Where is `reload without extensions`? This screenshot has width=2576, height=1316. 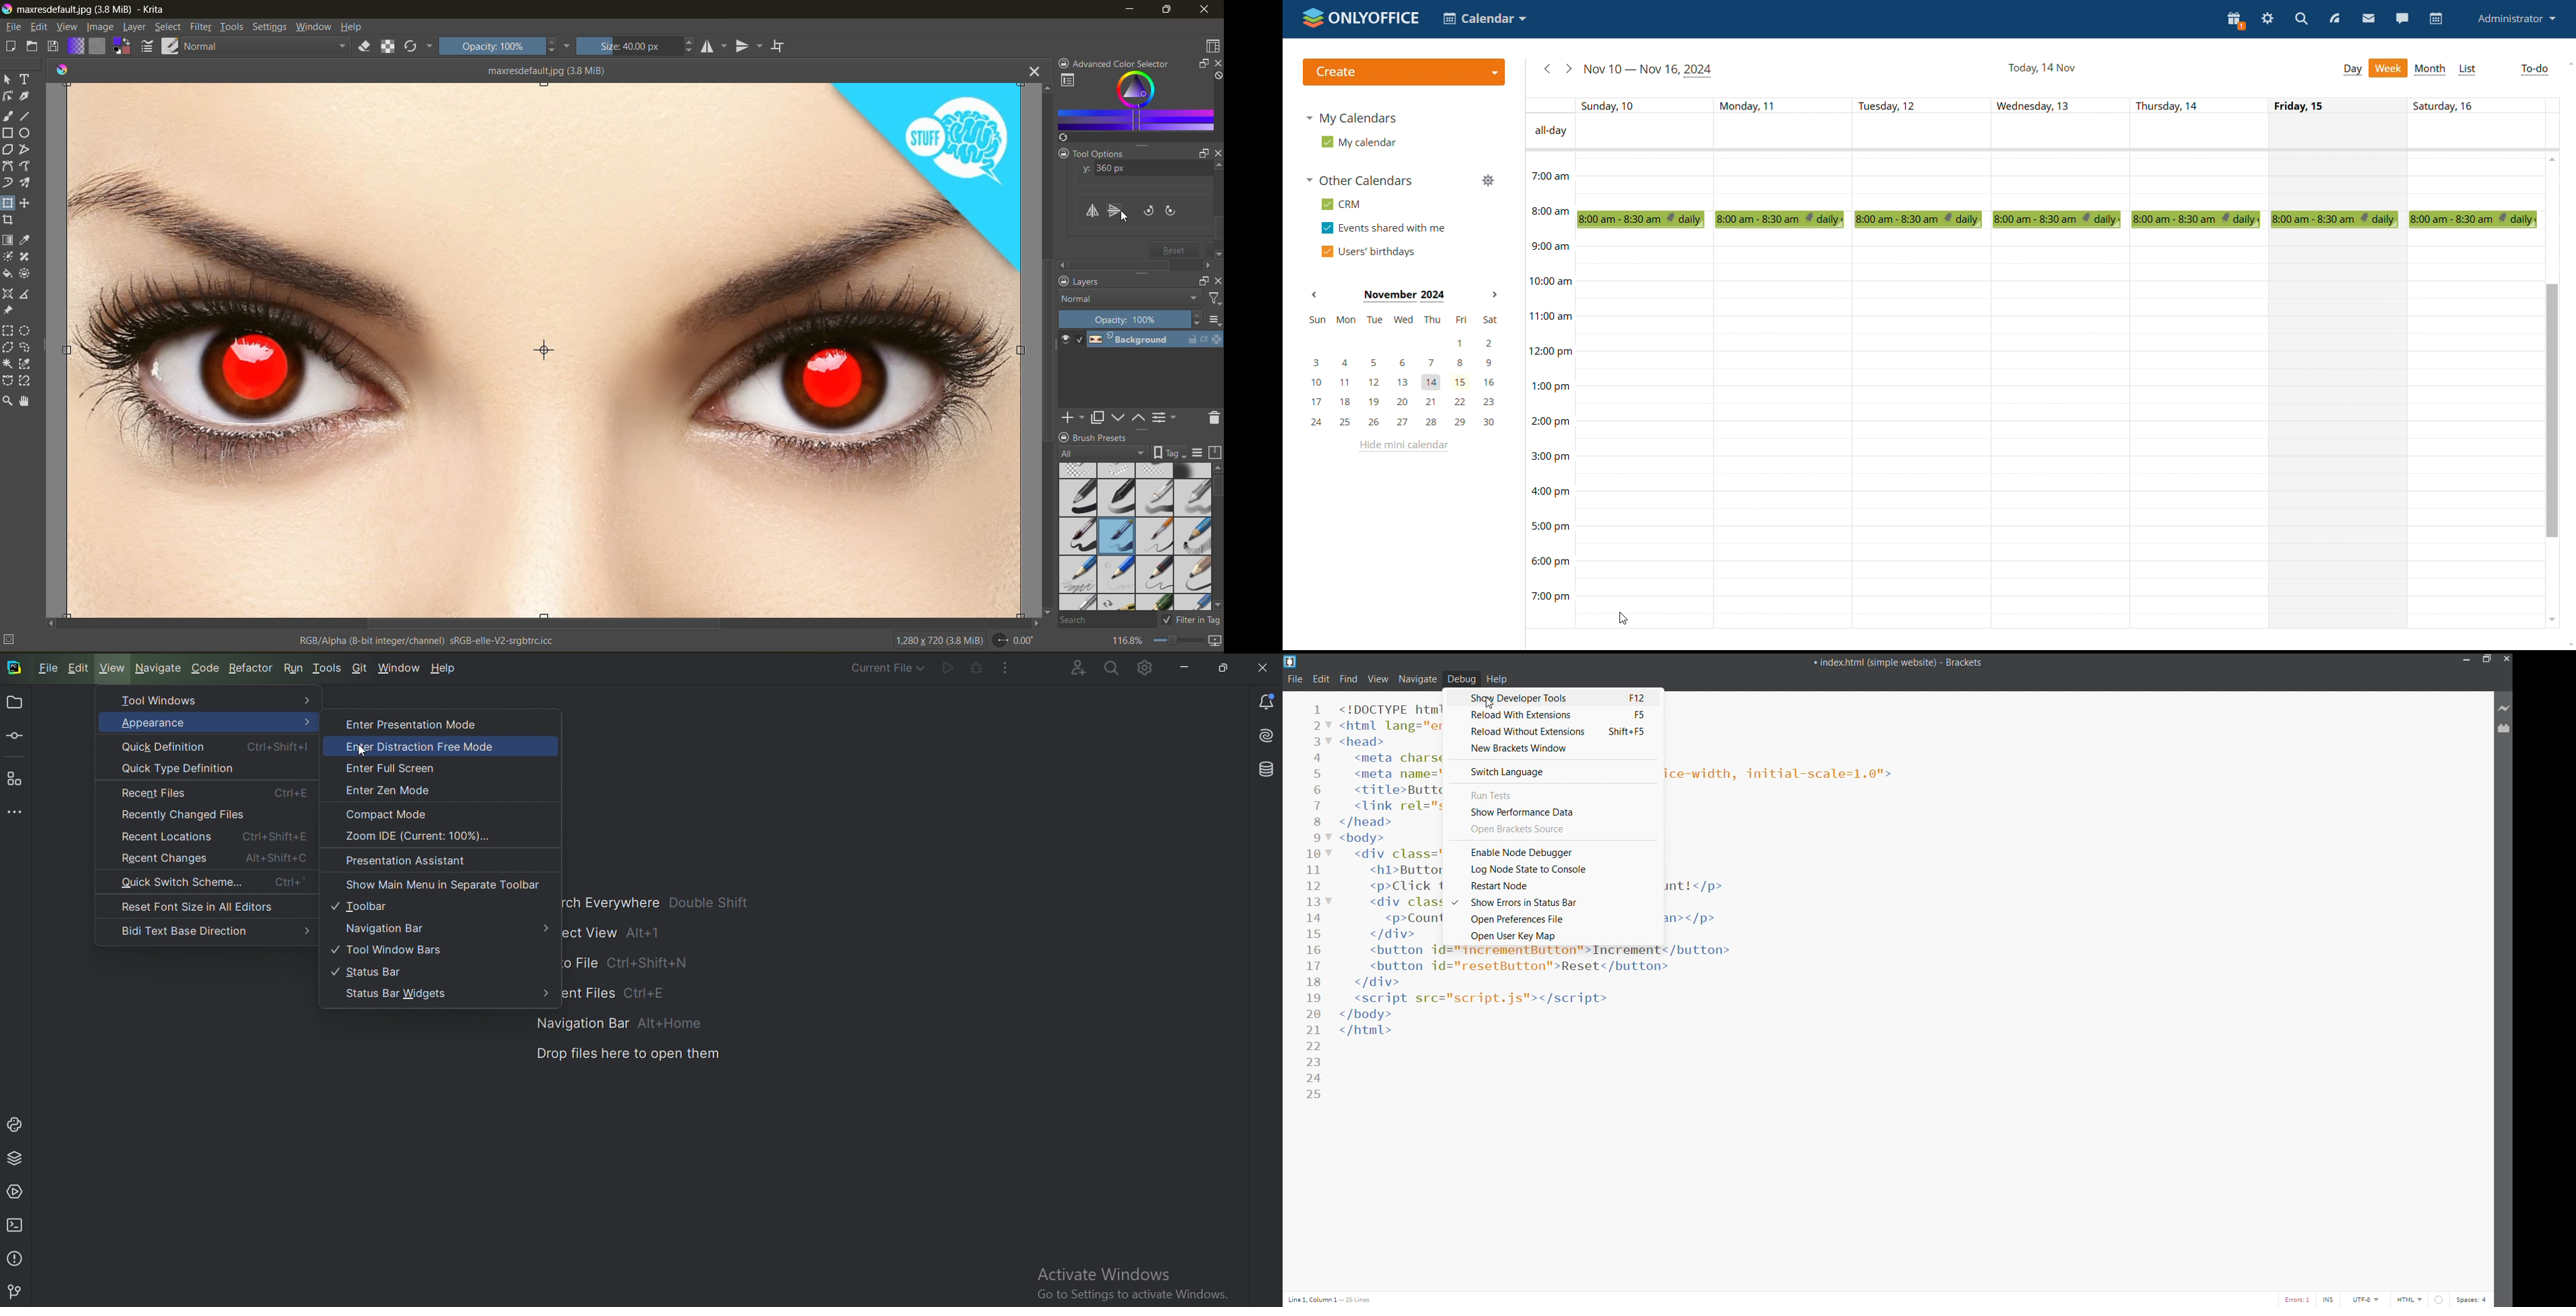
reload without extensions is located at coordinates (1552, 732).